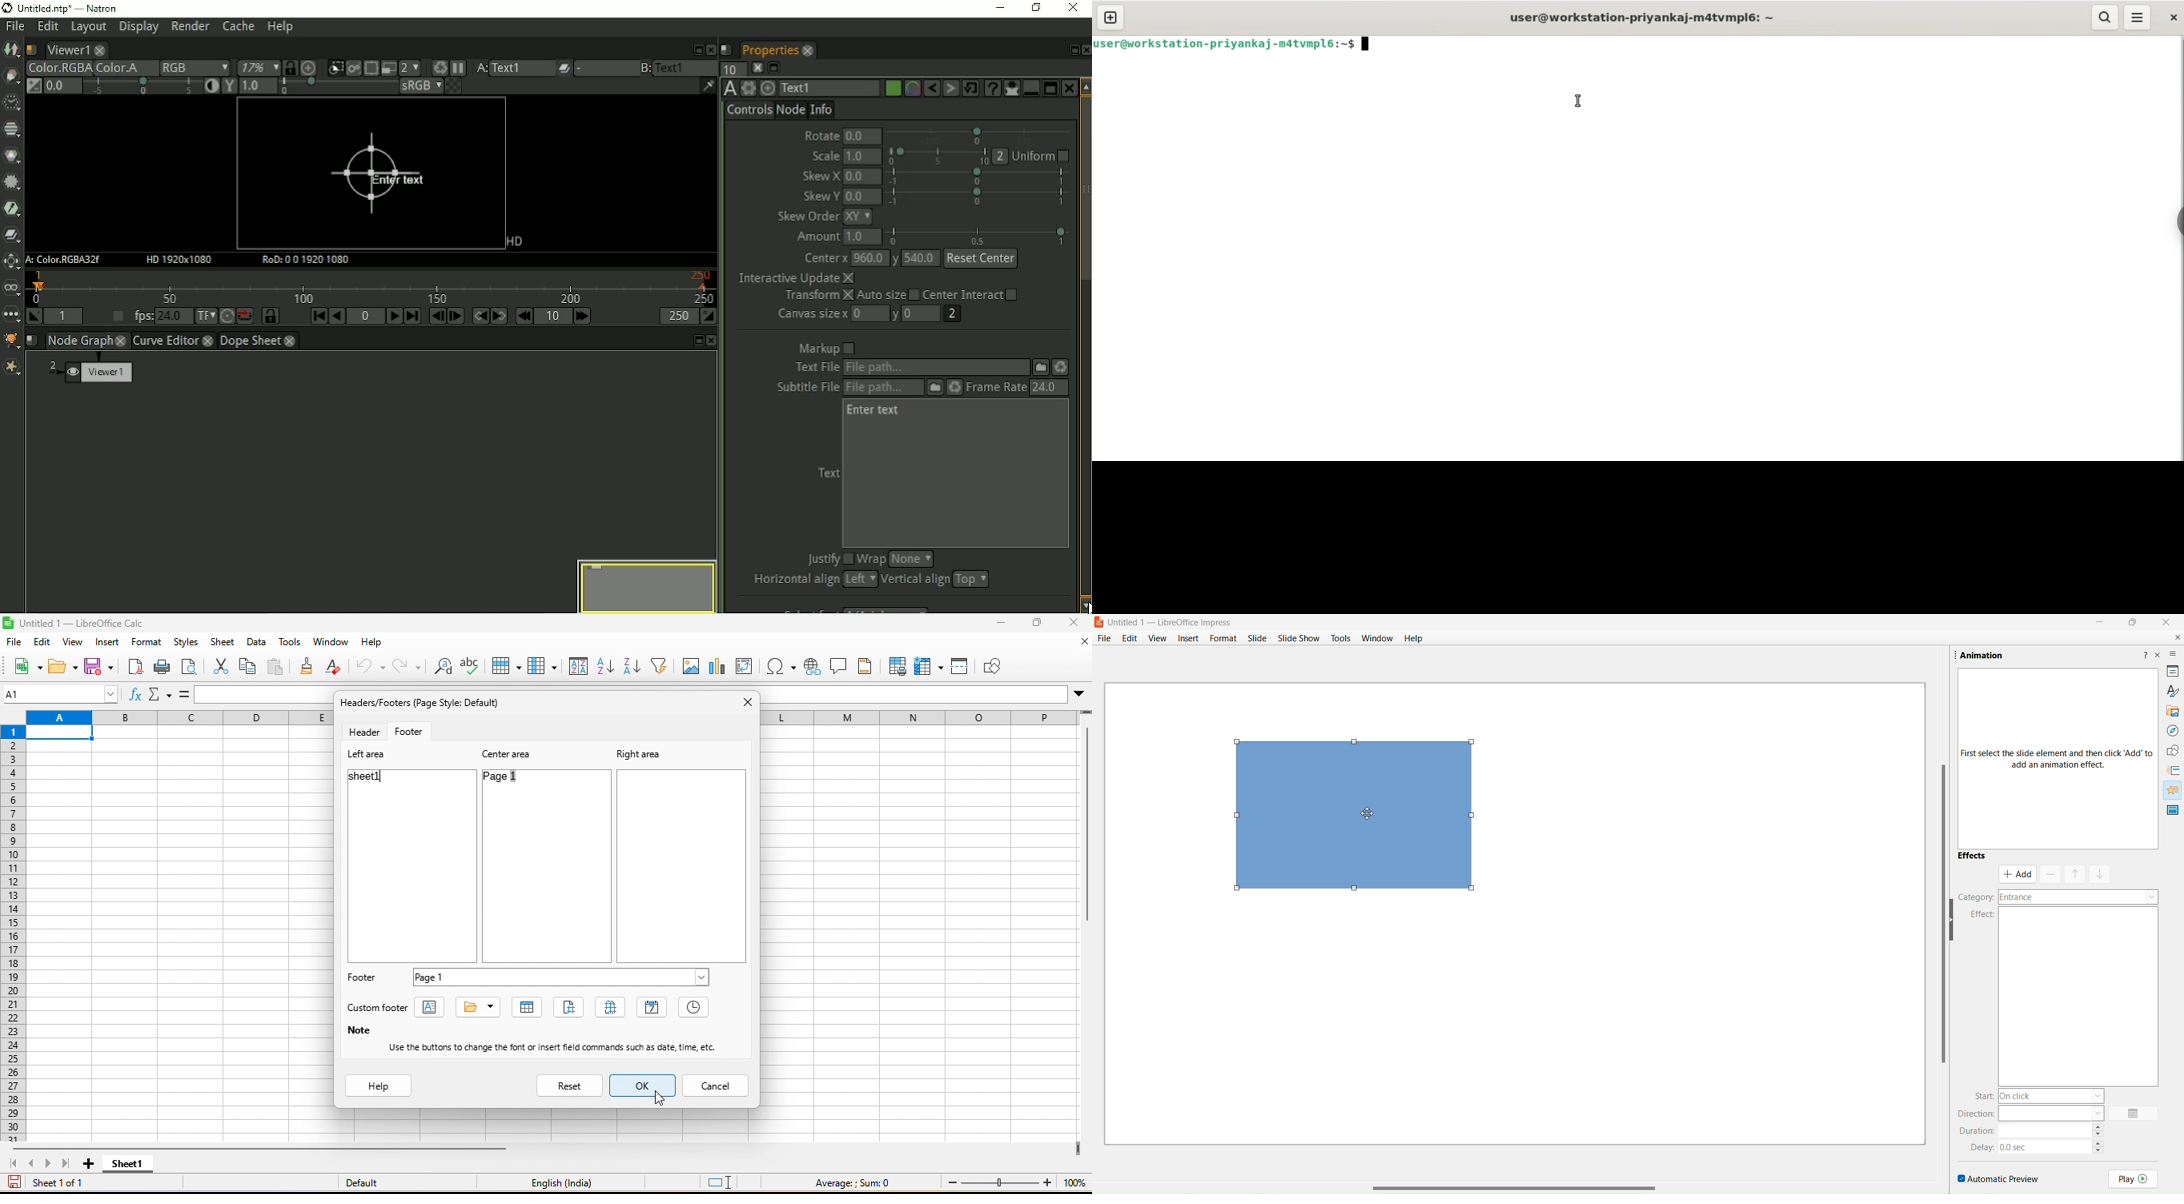 This screenshot has height=1204, width=2184. Describe the element at coordinates (721, 665) in the screenshot. I see `chart` at that location.